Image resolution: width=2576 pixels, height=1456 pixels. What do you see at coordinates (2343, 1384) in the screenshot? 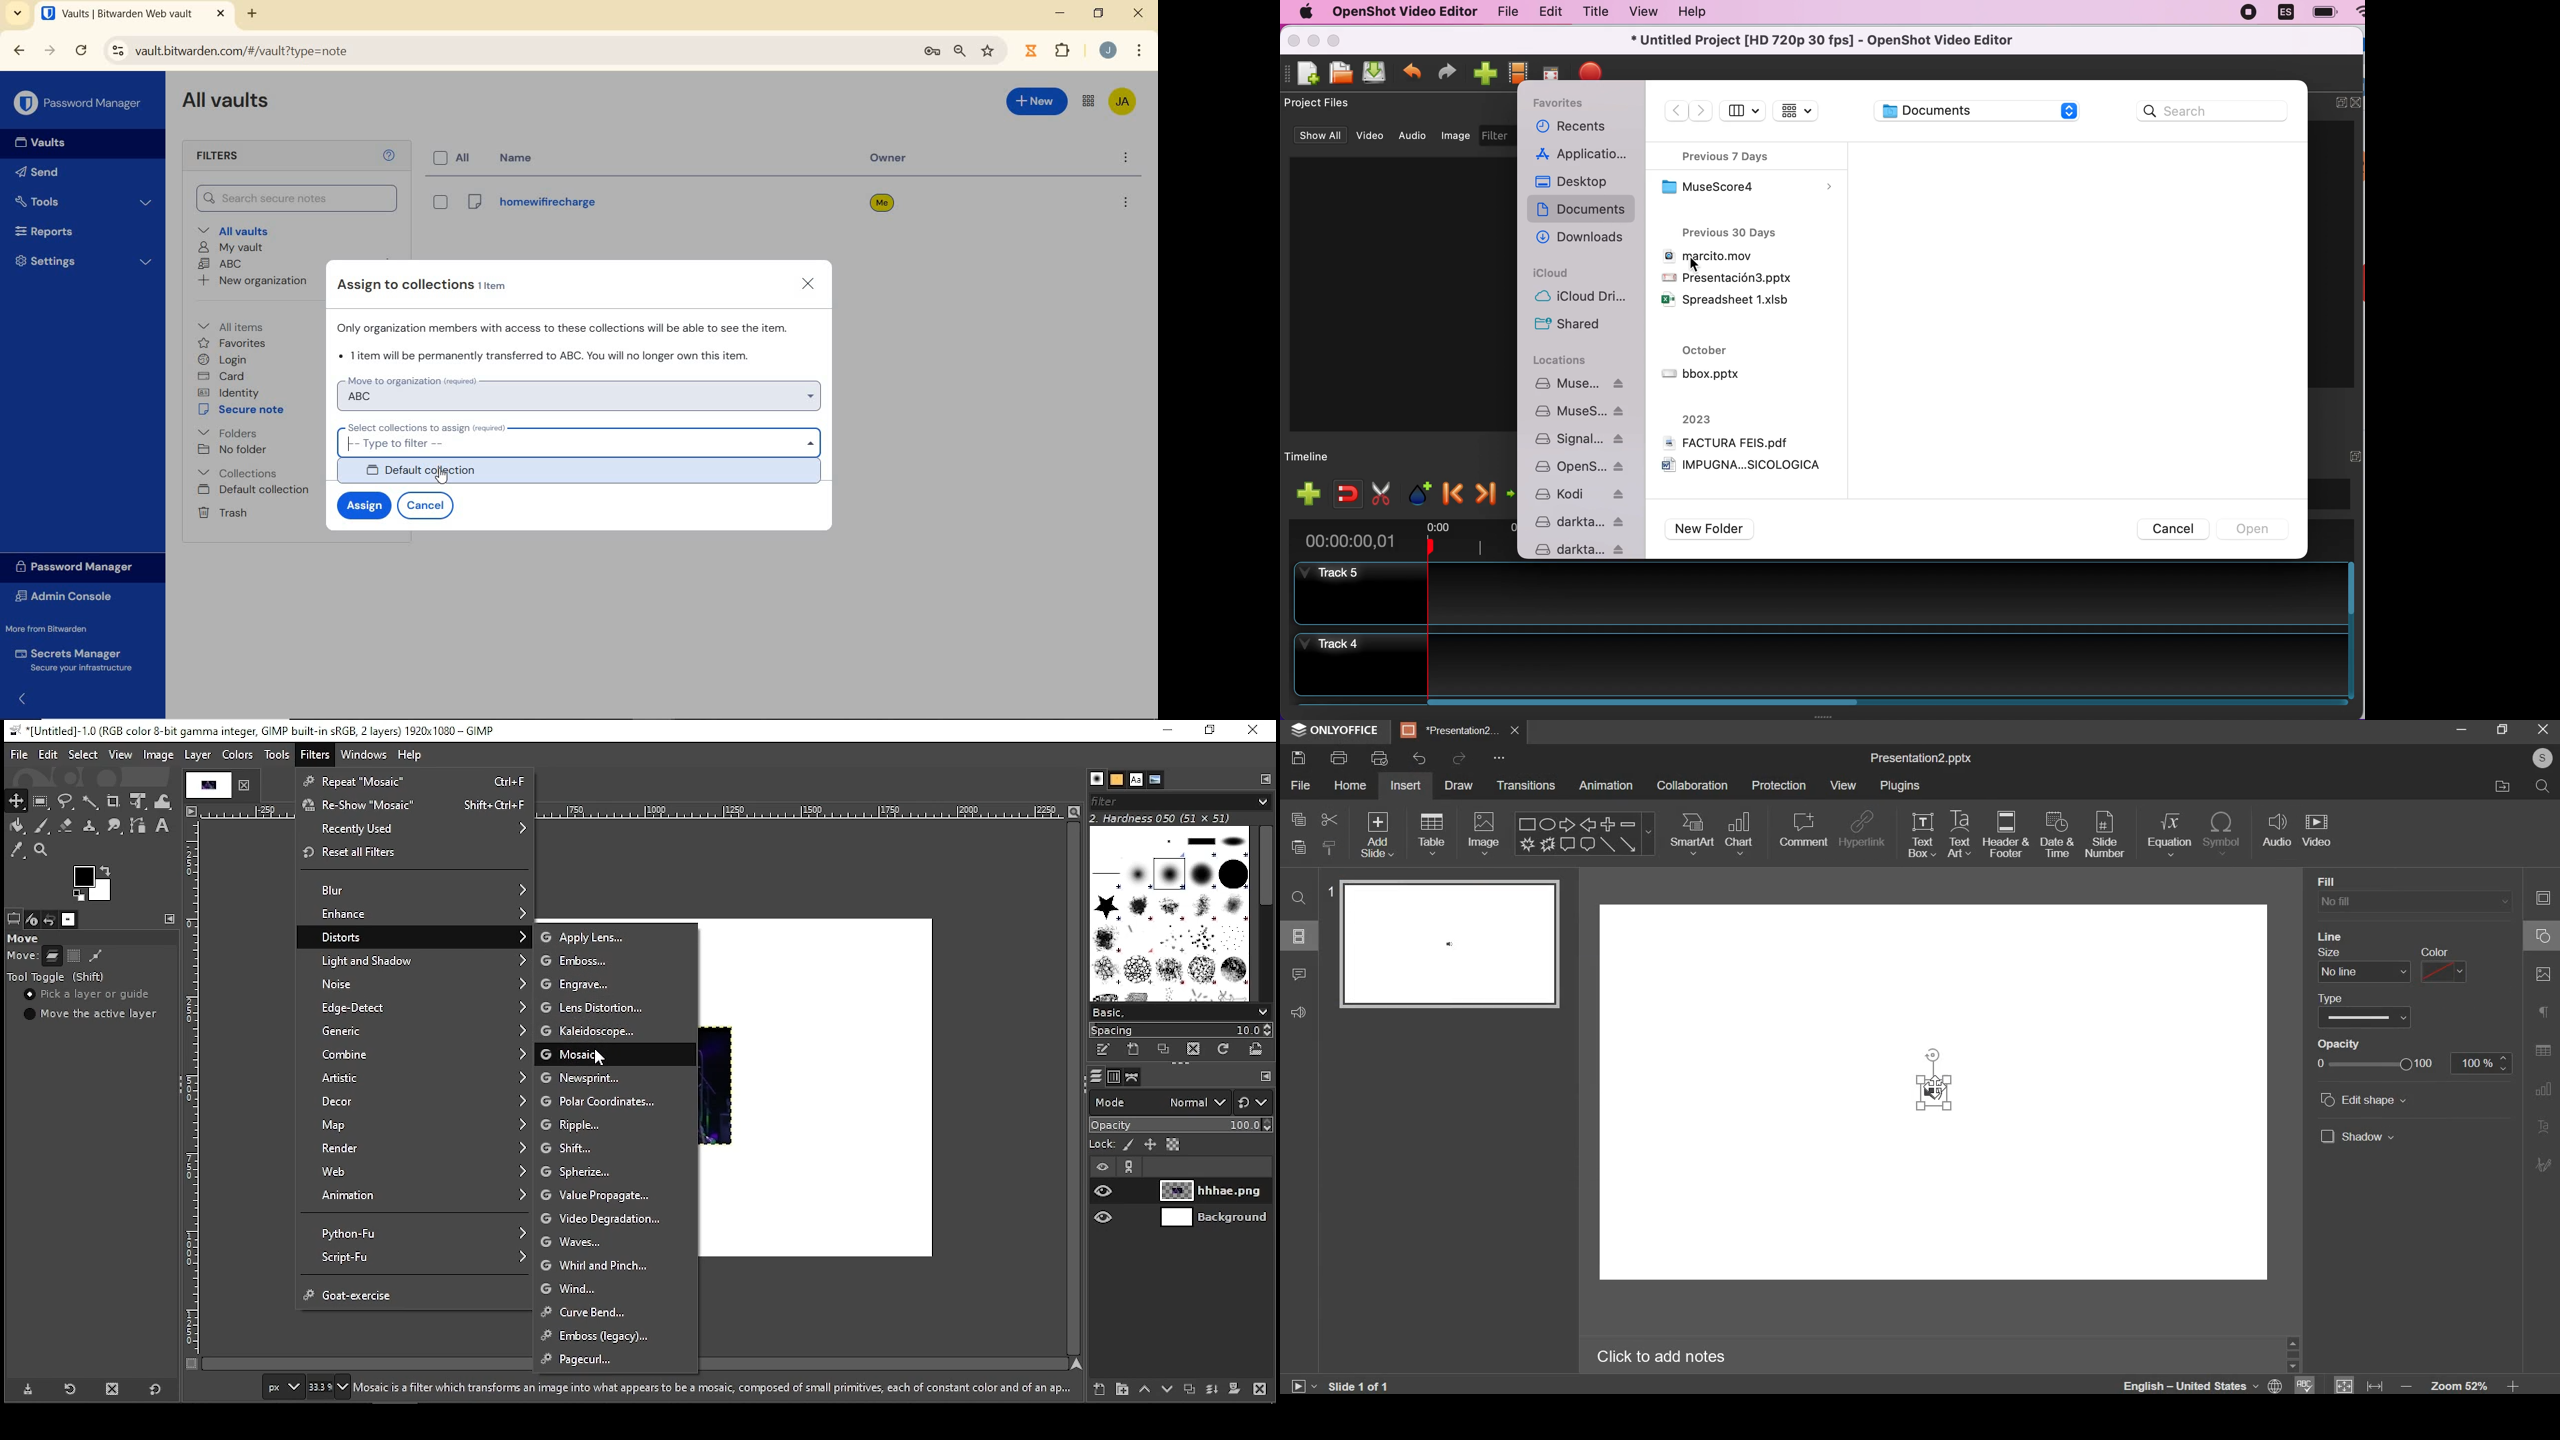
I see `fit to slide` at bounding box center [2343, 1384].